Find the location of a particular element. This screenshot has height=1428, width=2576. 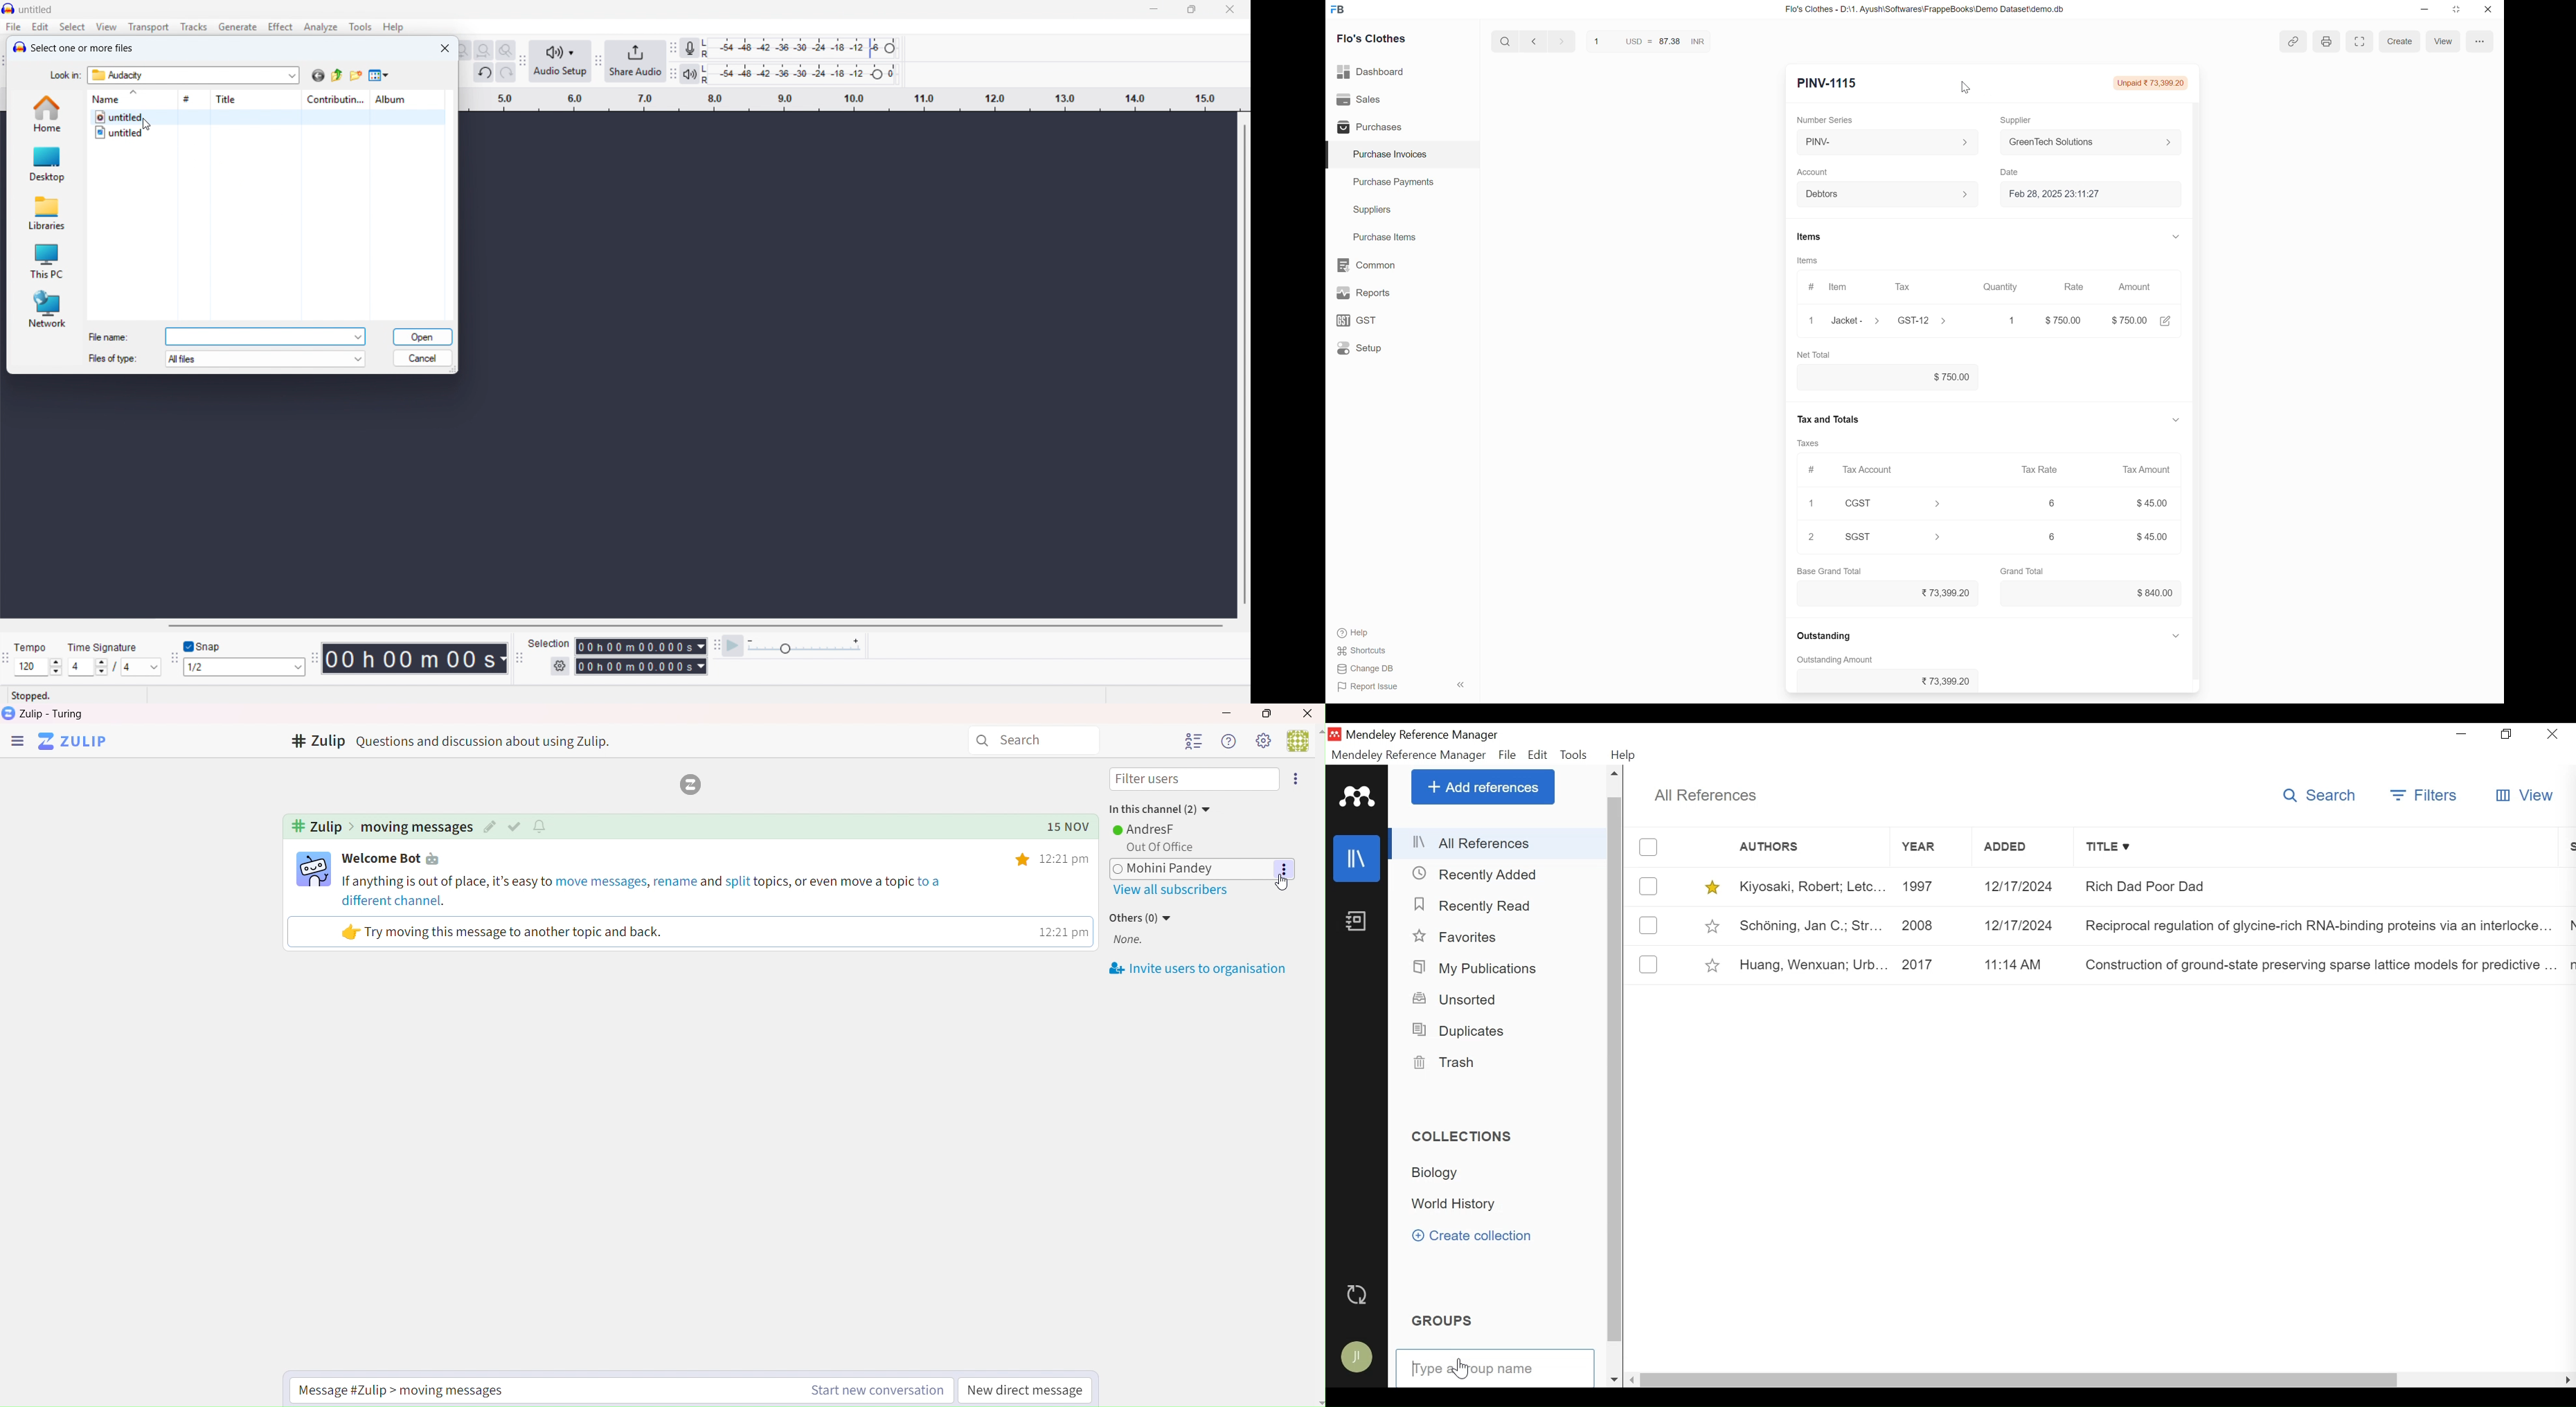

Recently Added is located at coordinates (1477, 905).